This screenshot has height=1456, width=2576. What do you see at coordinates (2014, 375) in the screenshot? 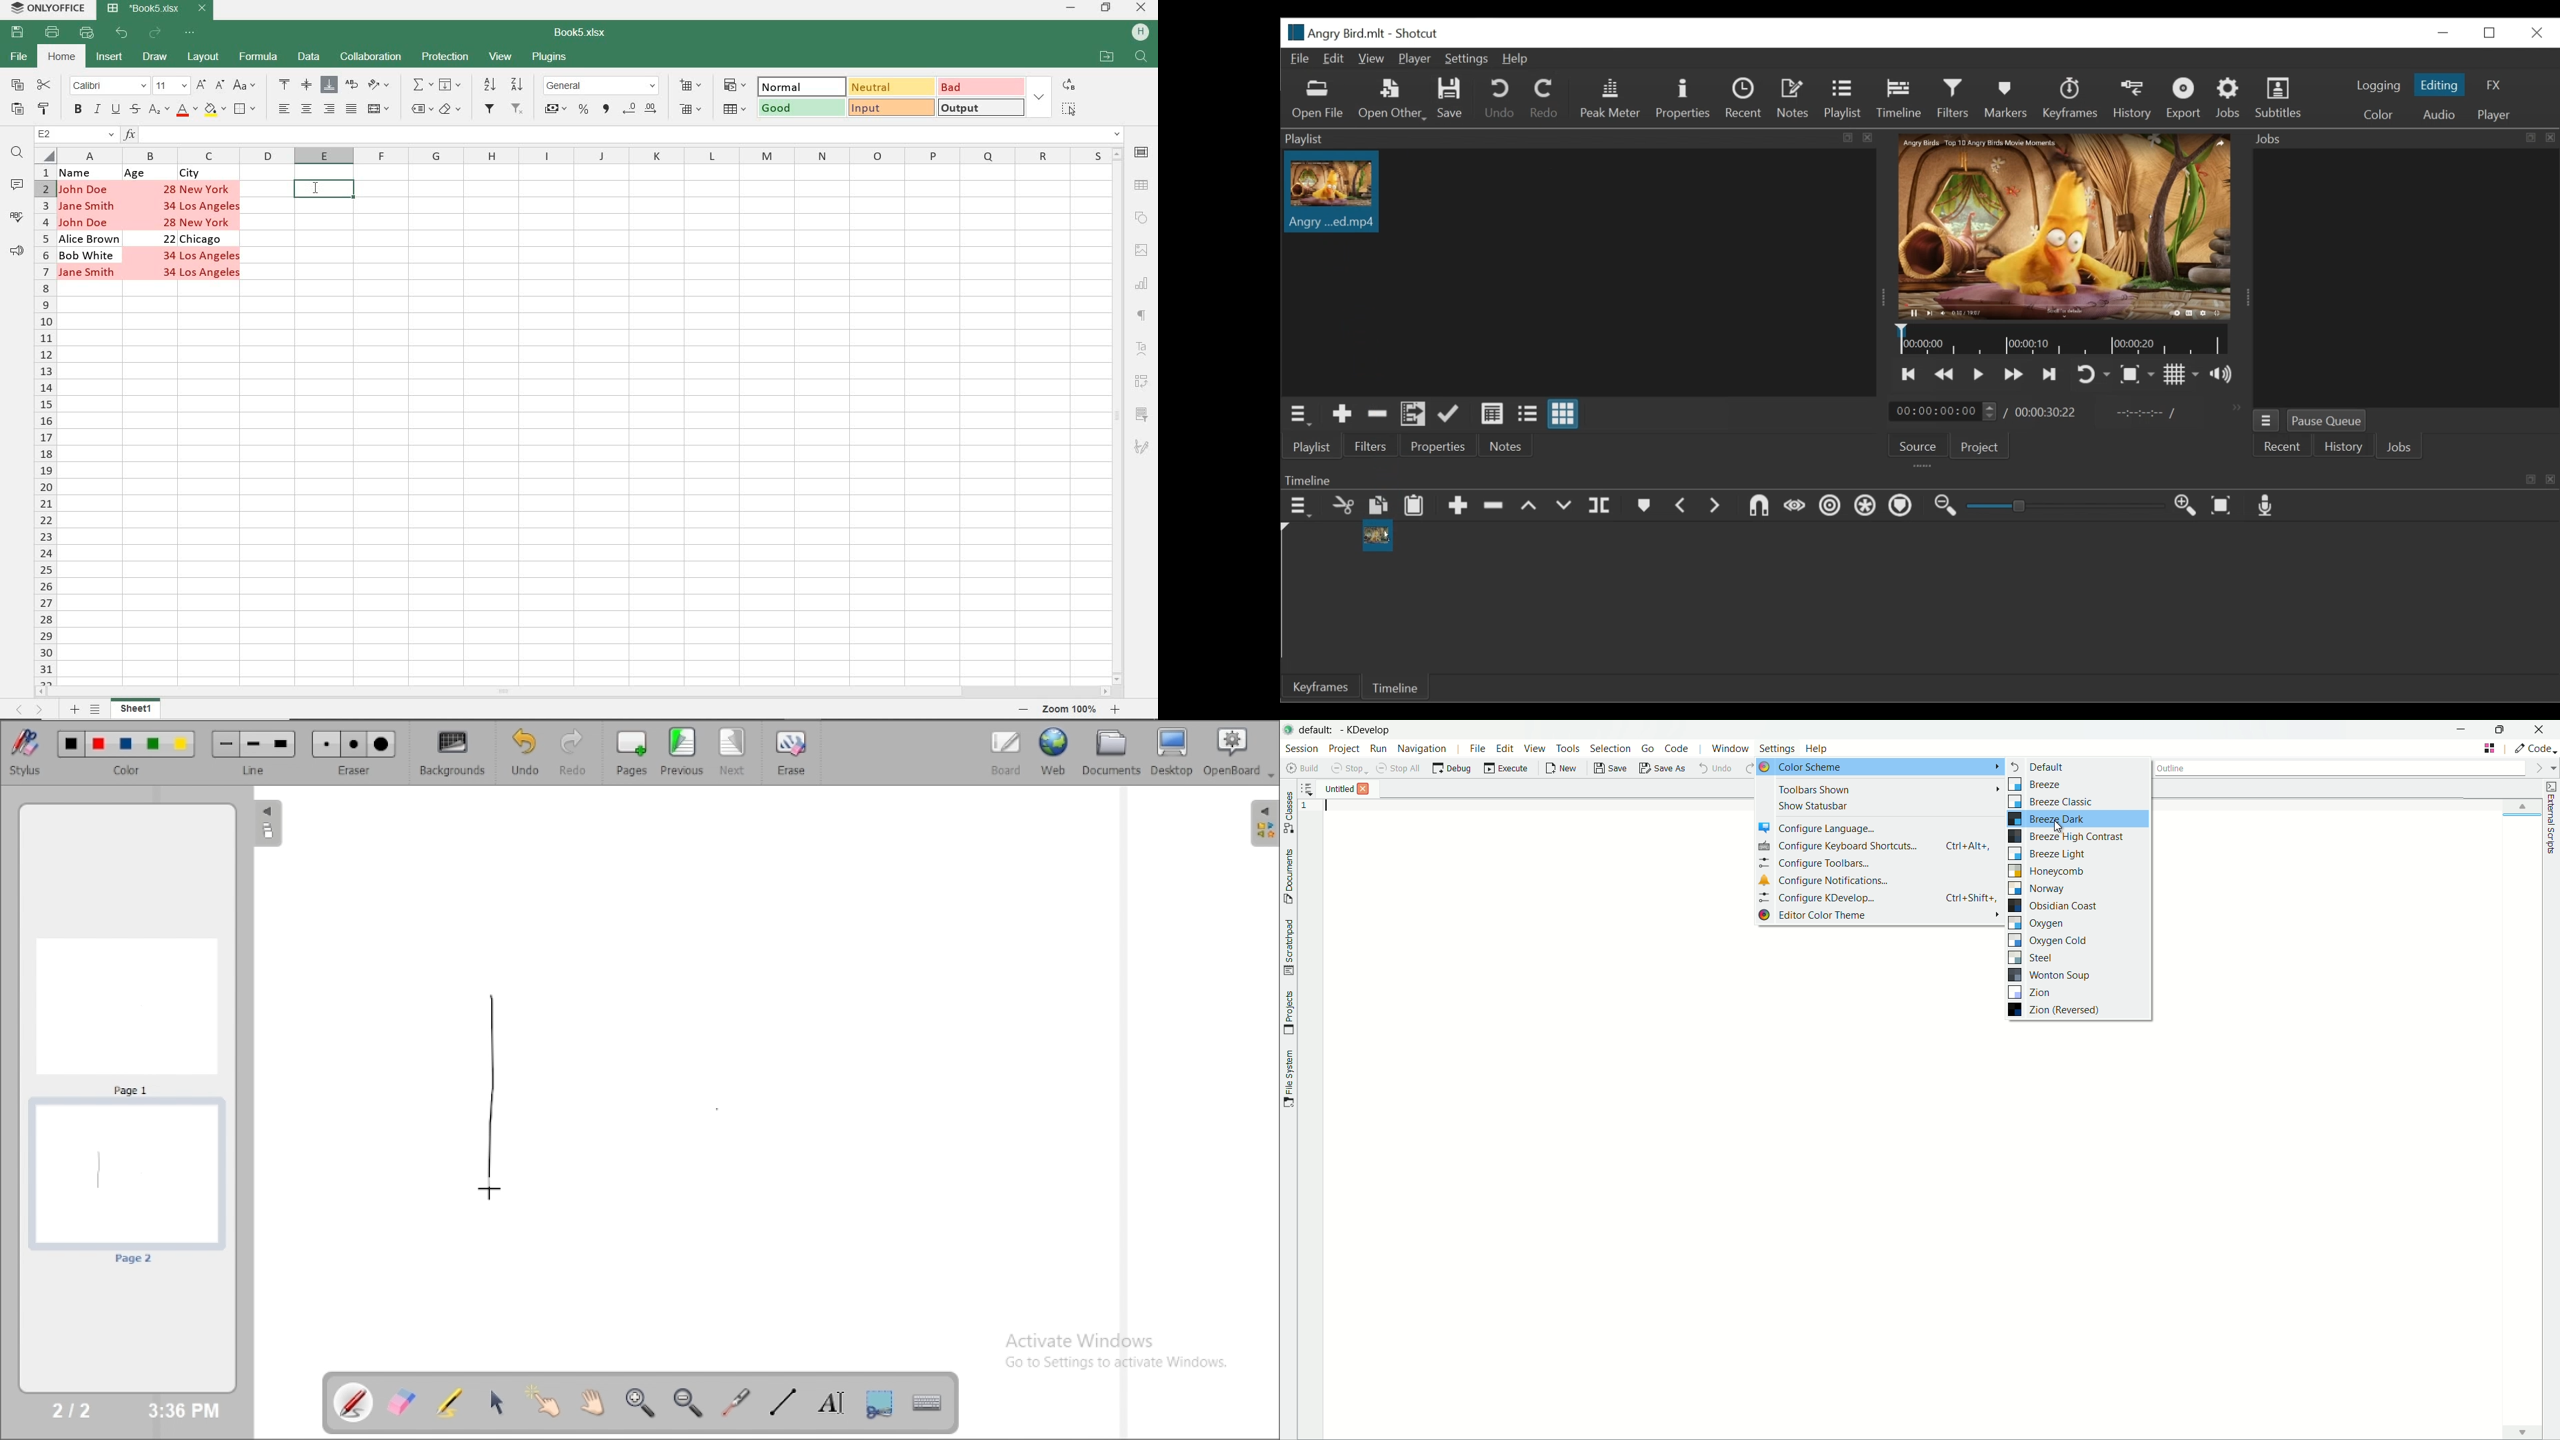
I see `Play quickly forward` at bounding box center [2014, 375].